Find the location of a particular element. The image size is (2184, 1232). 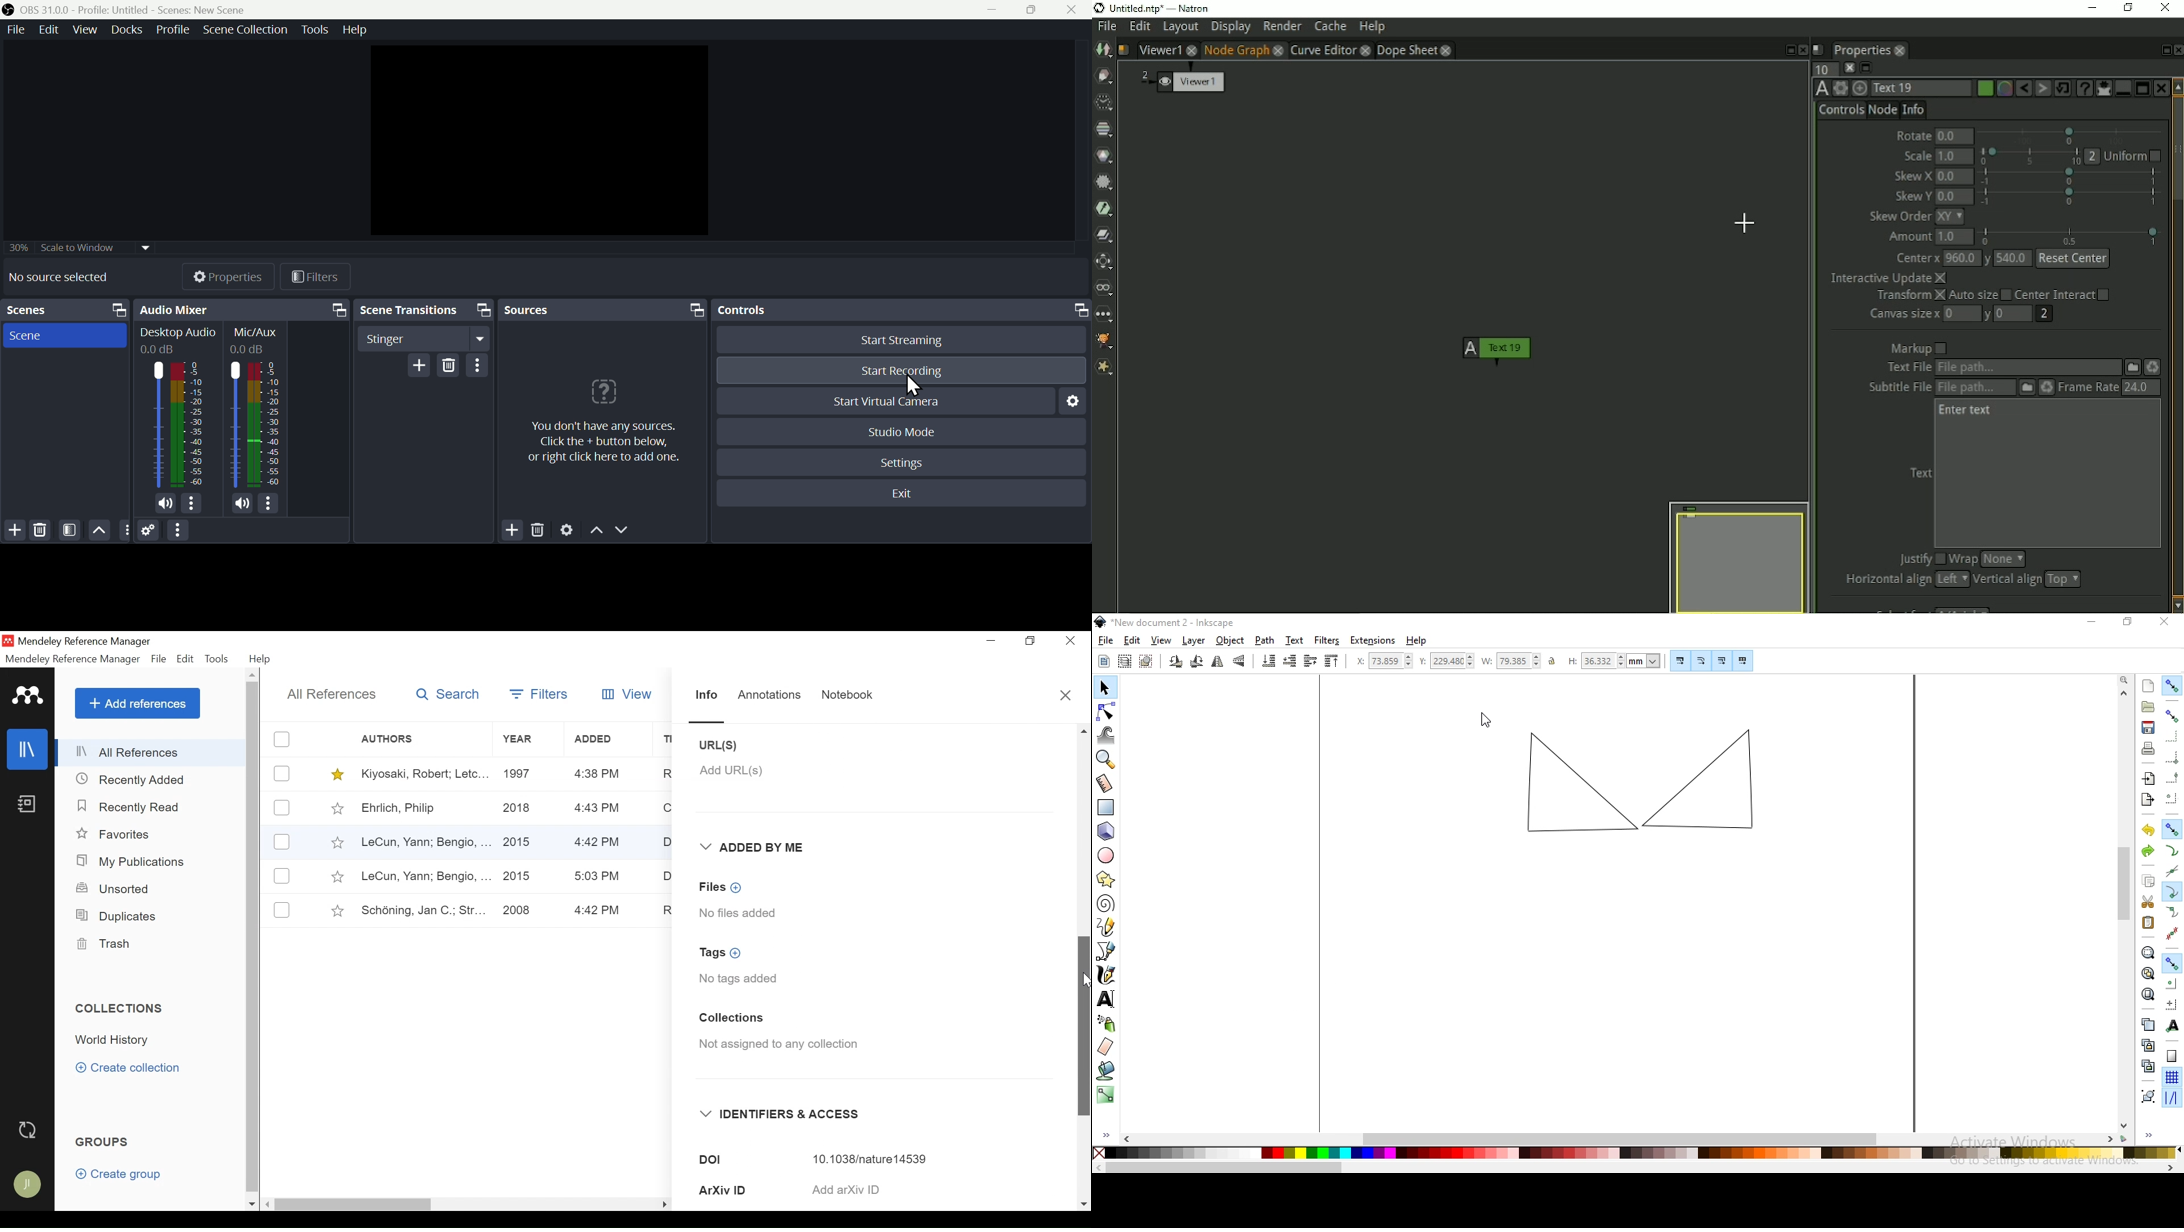

draw bezier curves and straight lines is located at coordinates (1107, 953).